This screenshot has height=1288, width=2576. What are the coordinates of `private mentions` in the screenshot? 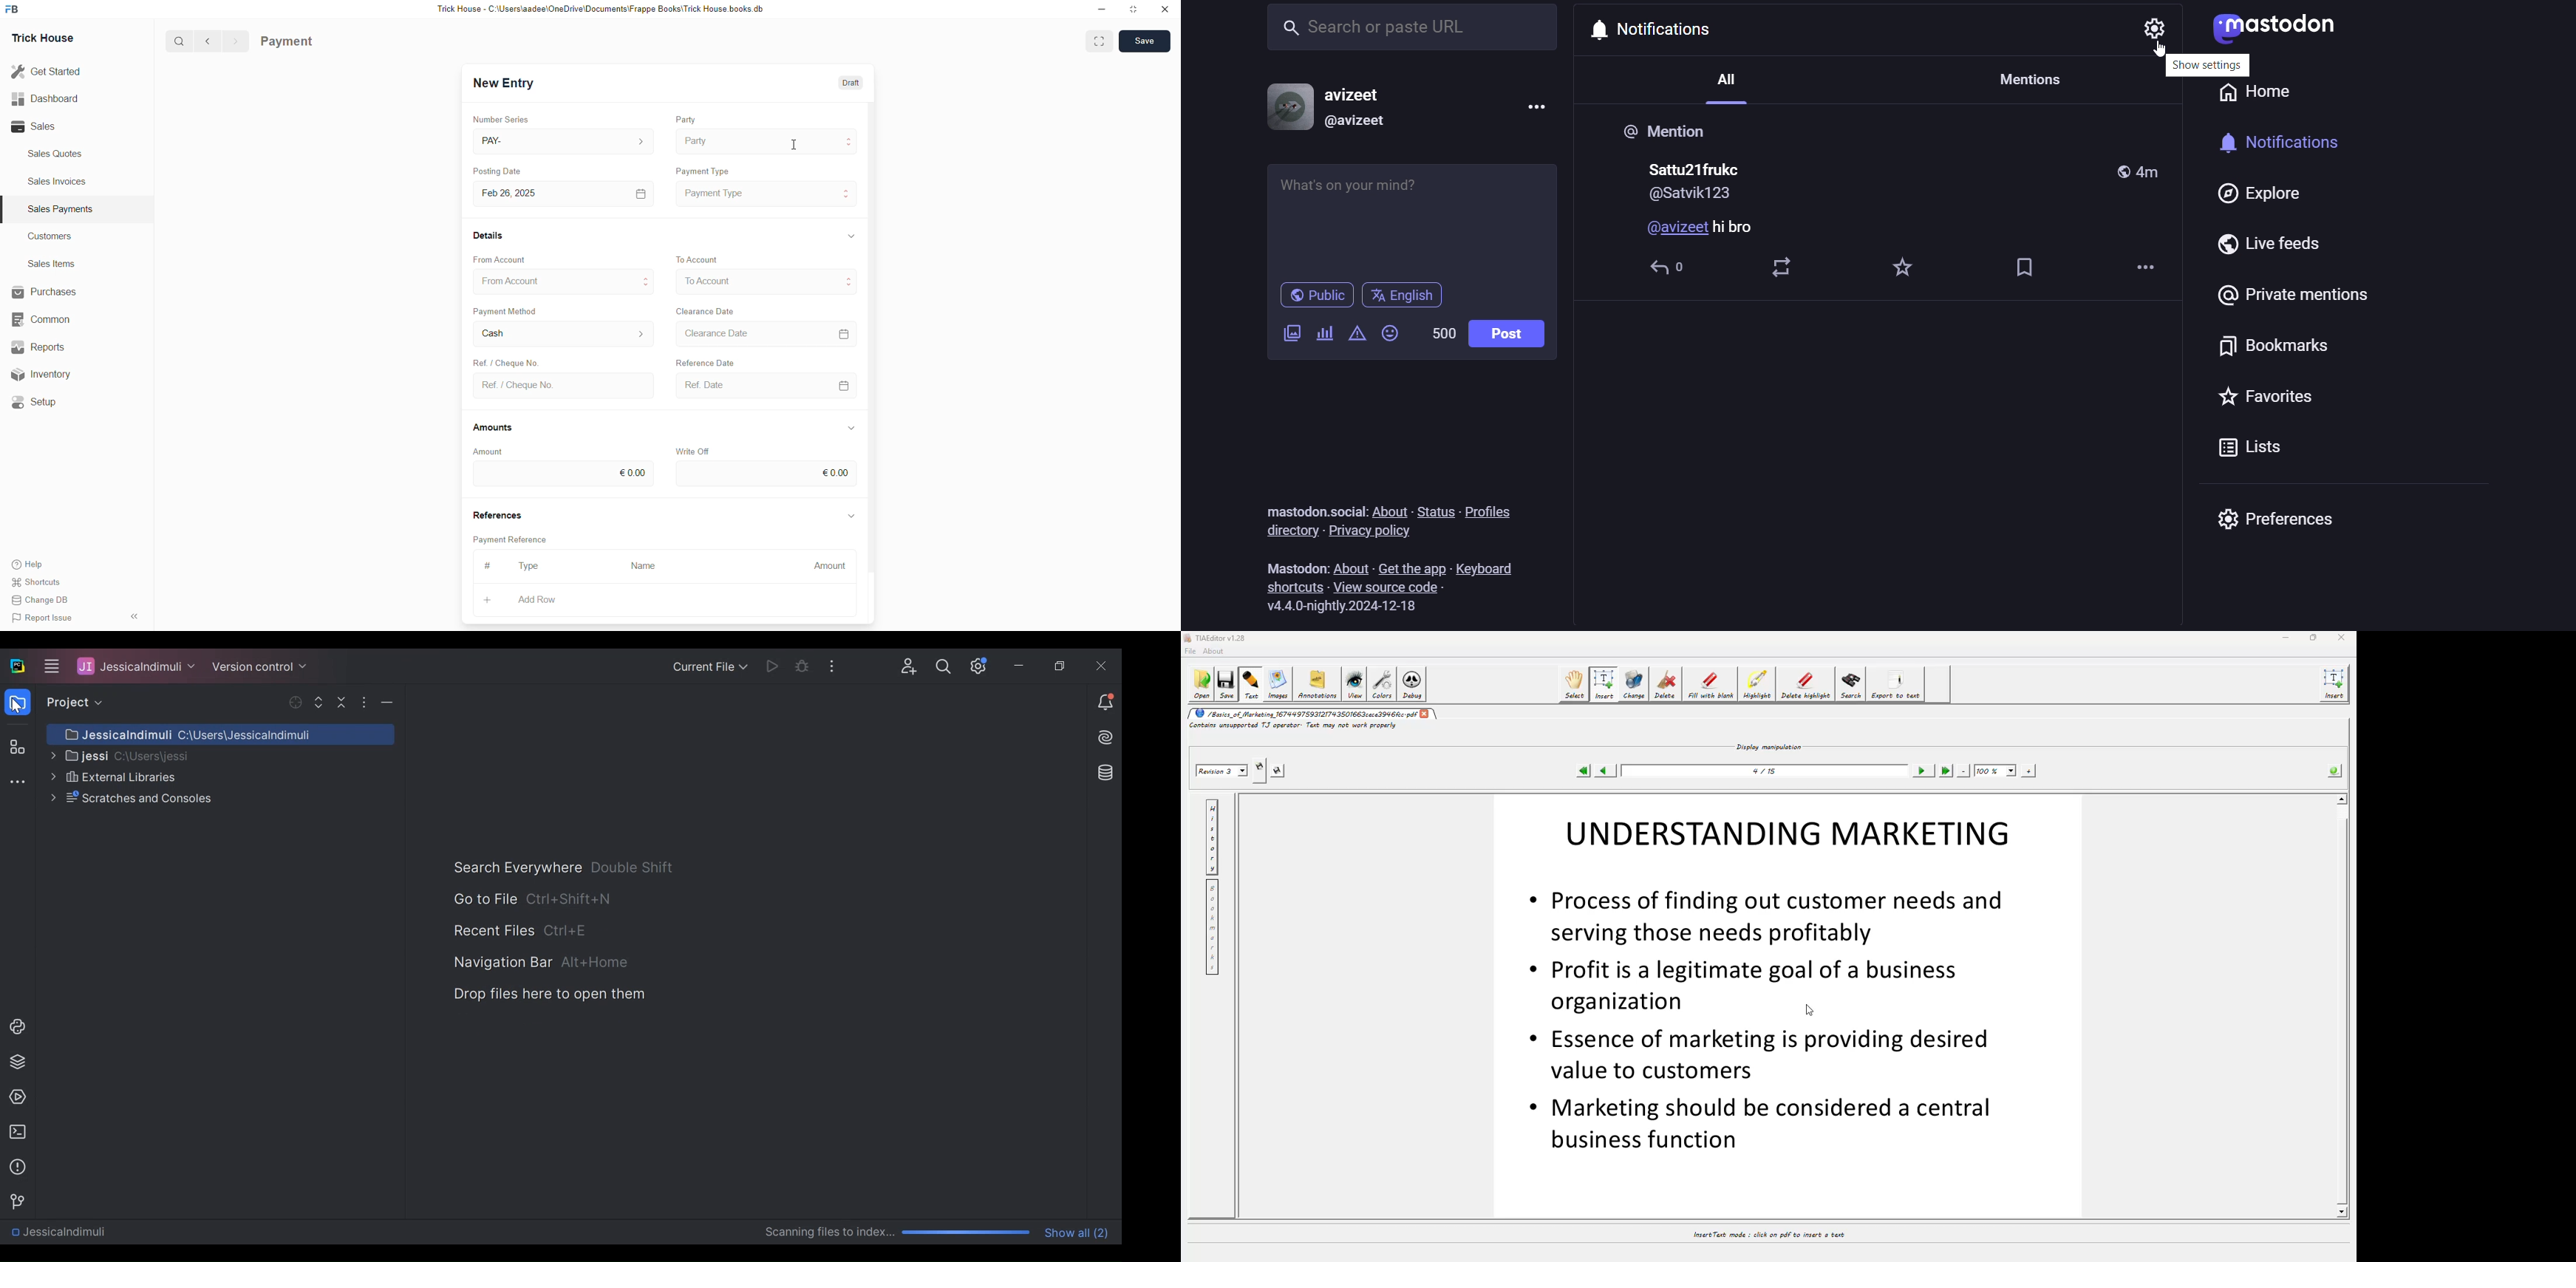 It's located at (2293, 296).